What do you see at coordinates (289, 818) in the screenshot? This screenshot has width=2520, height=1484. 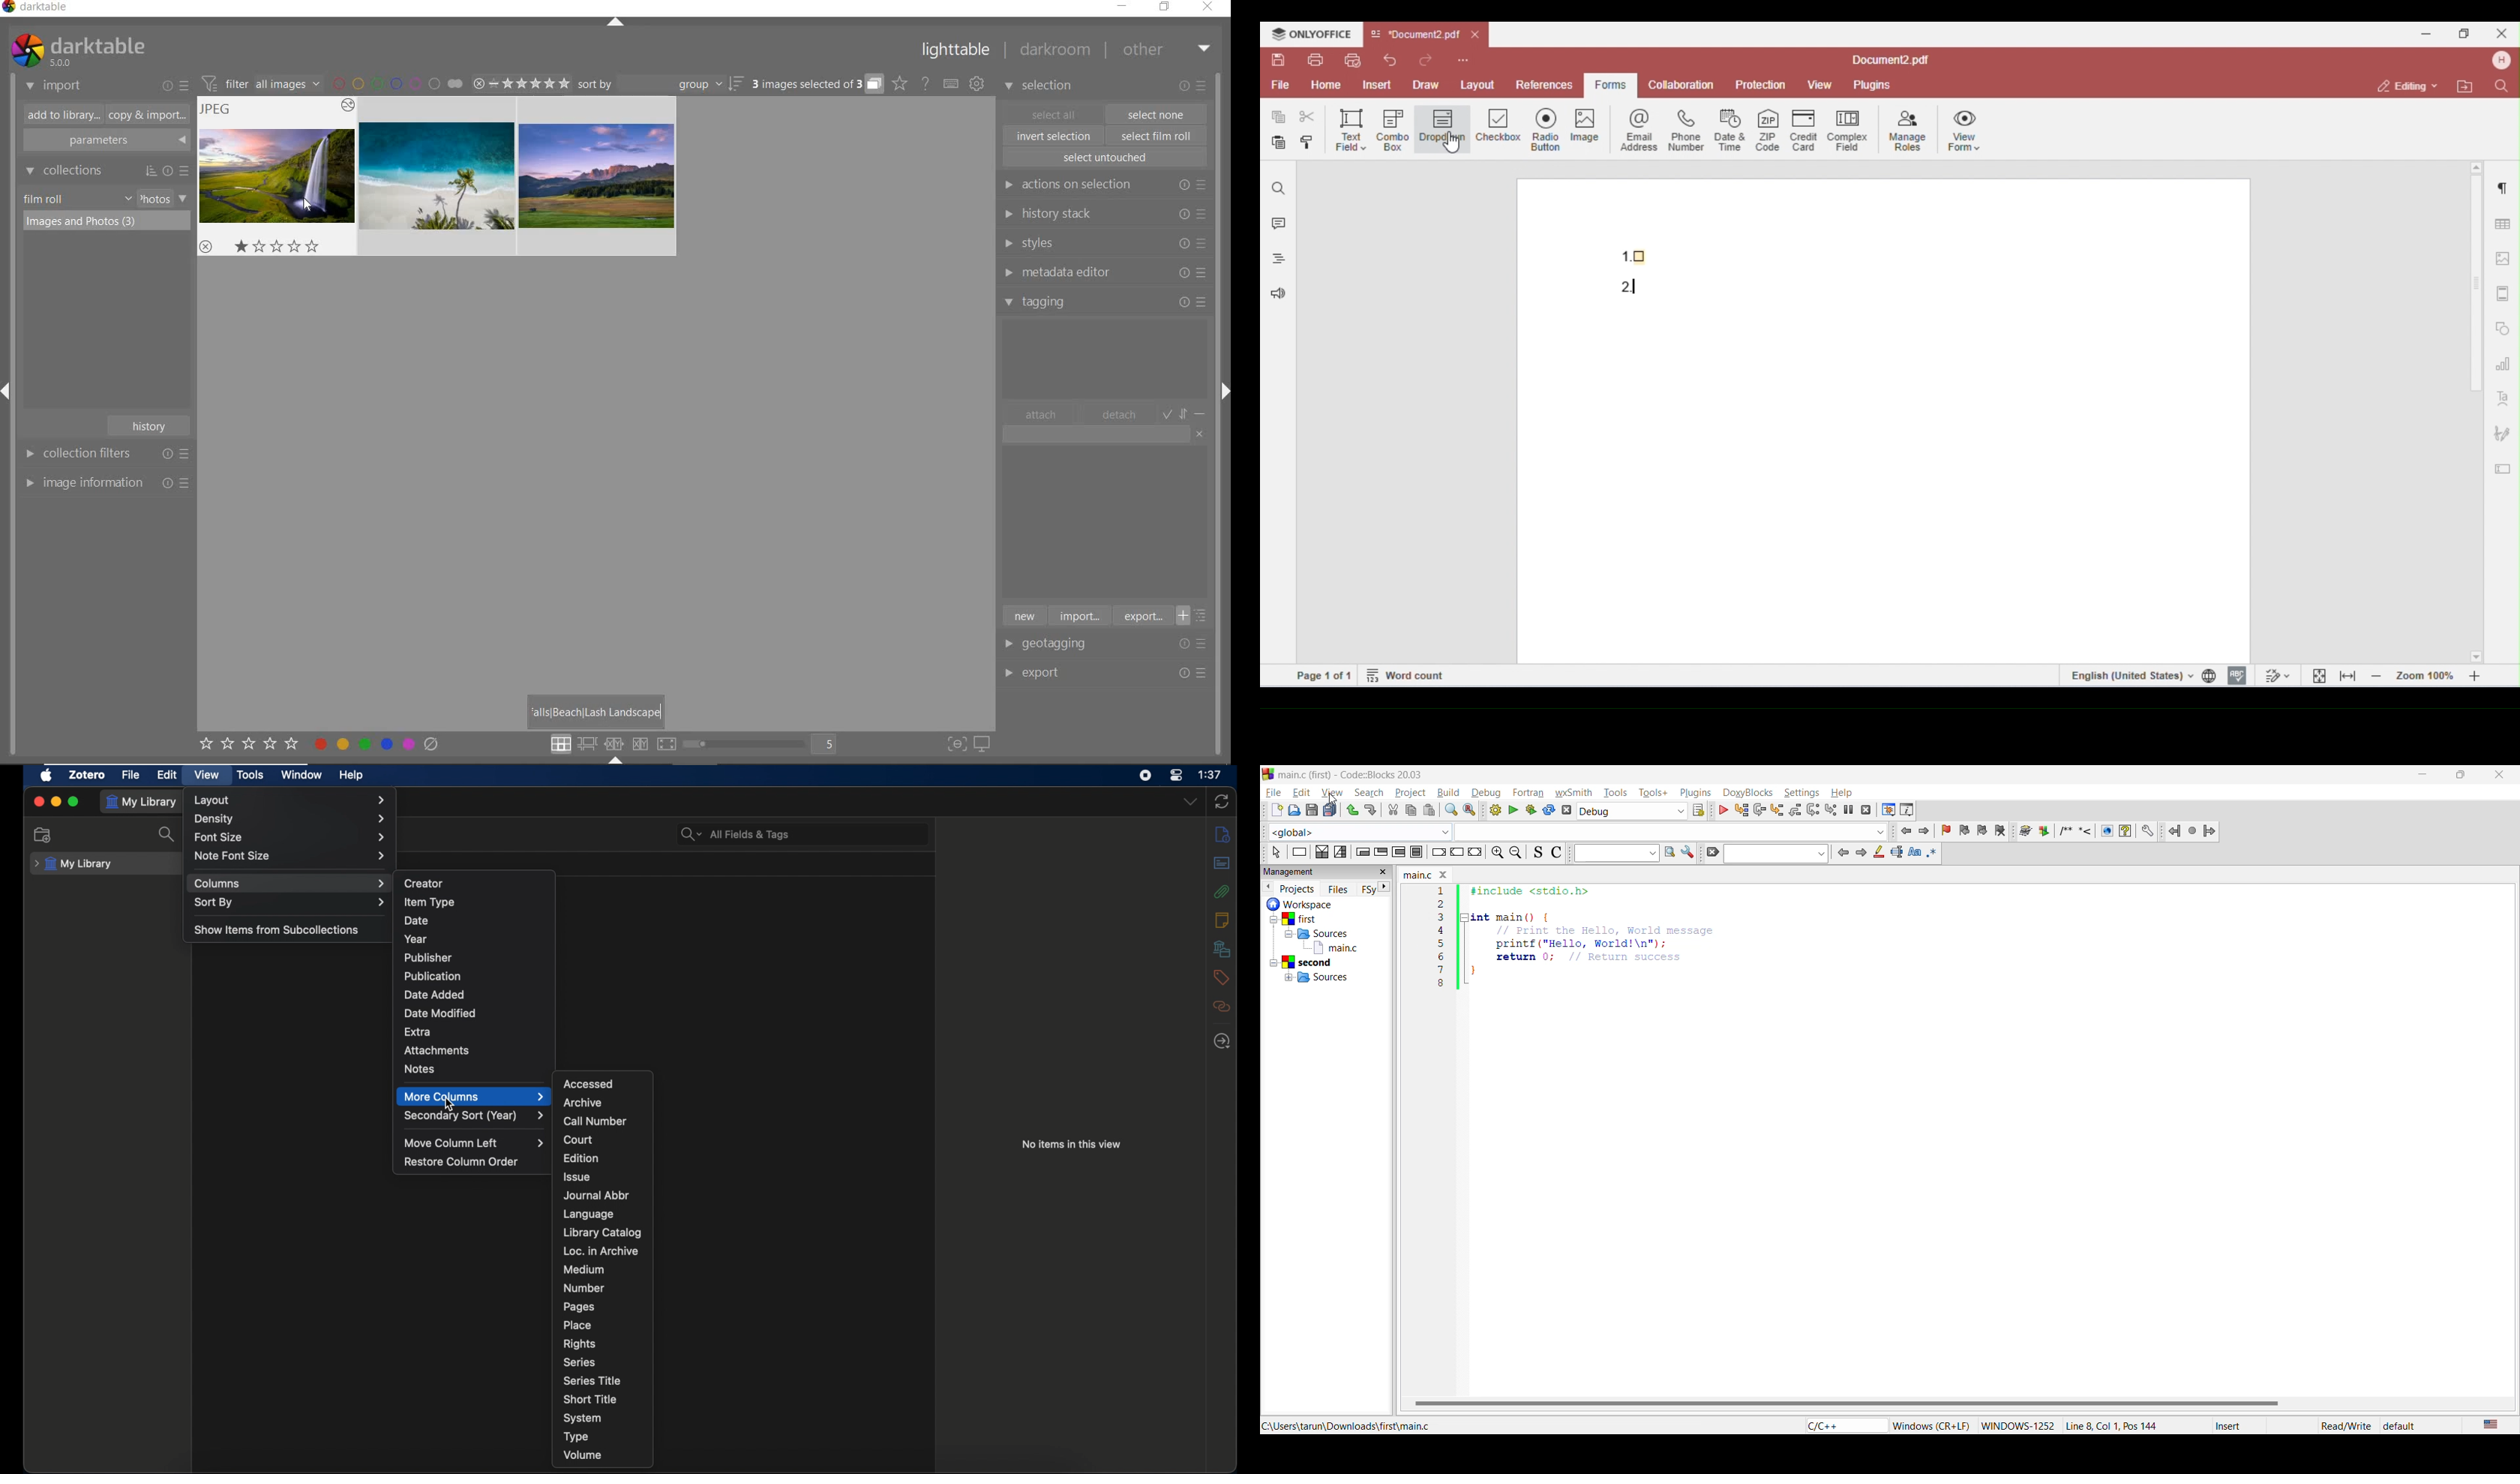 I see `density` at bounding box center [289, 818].